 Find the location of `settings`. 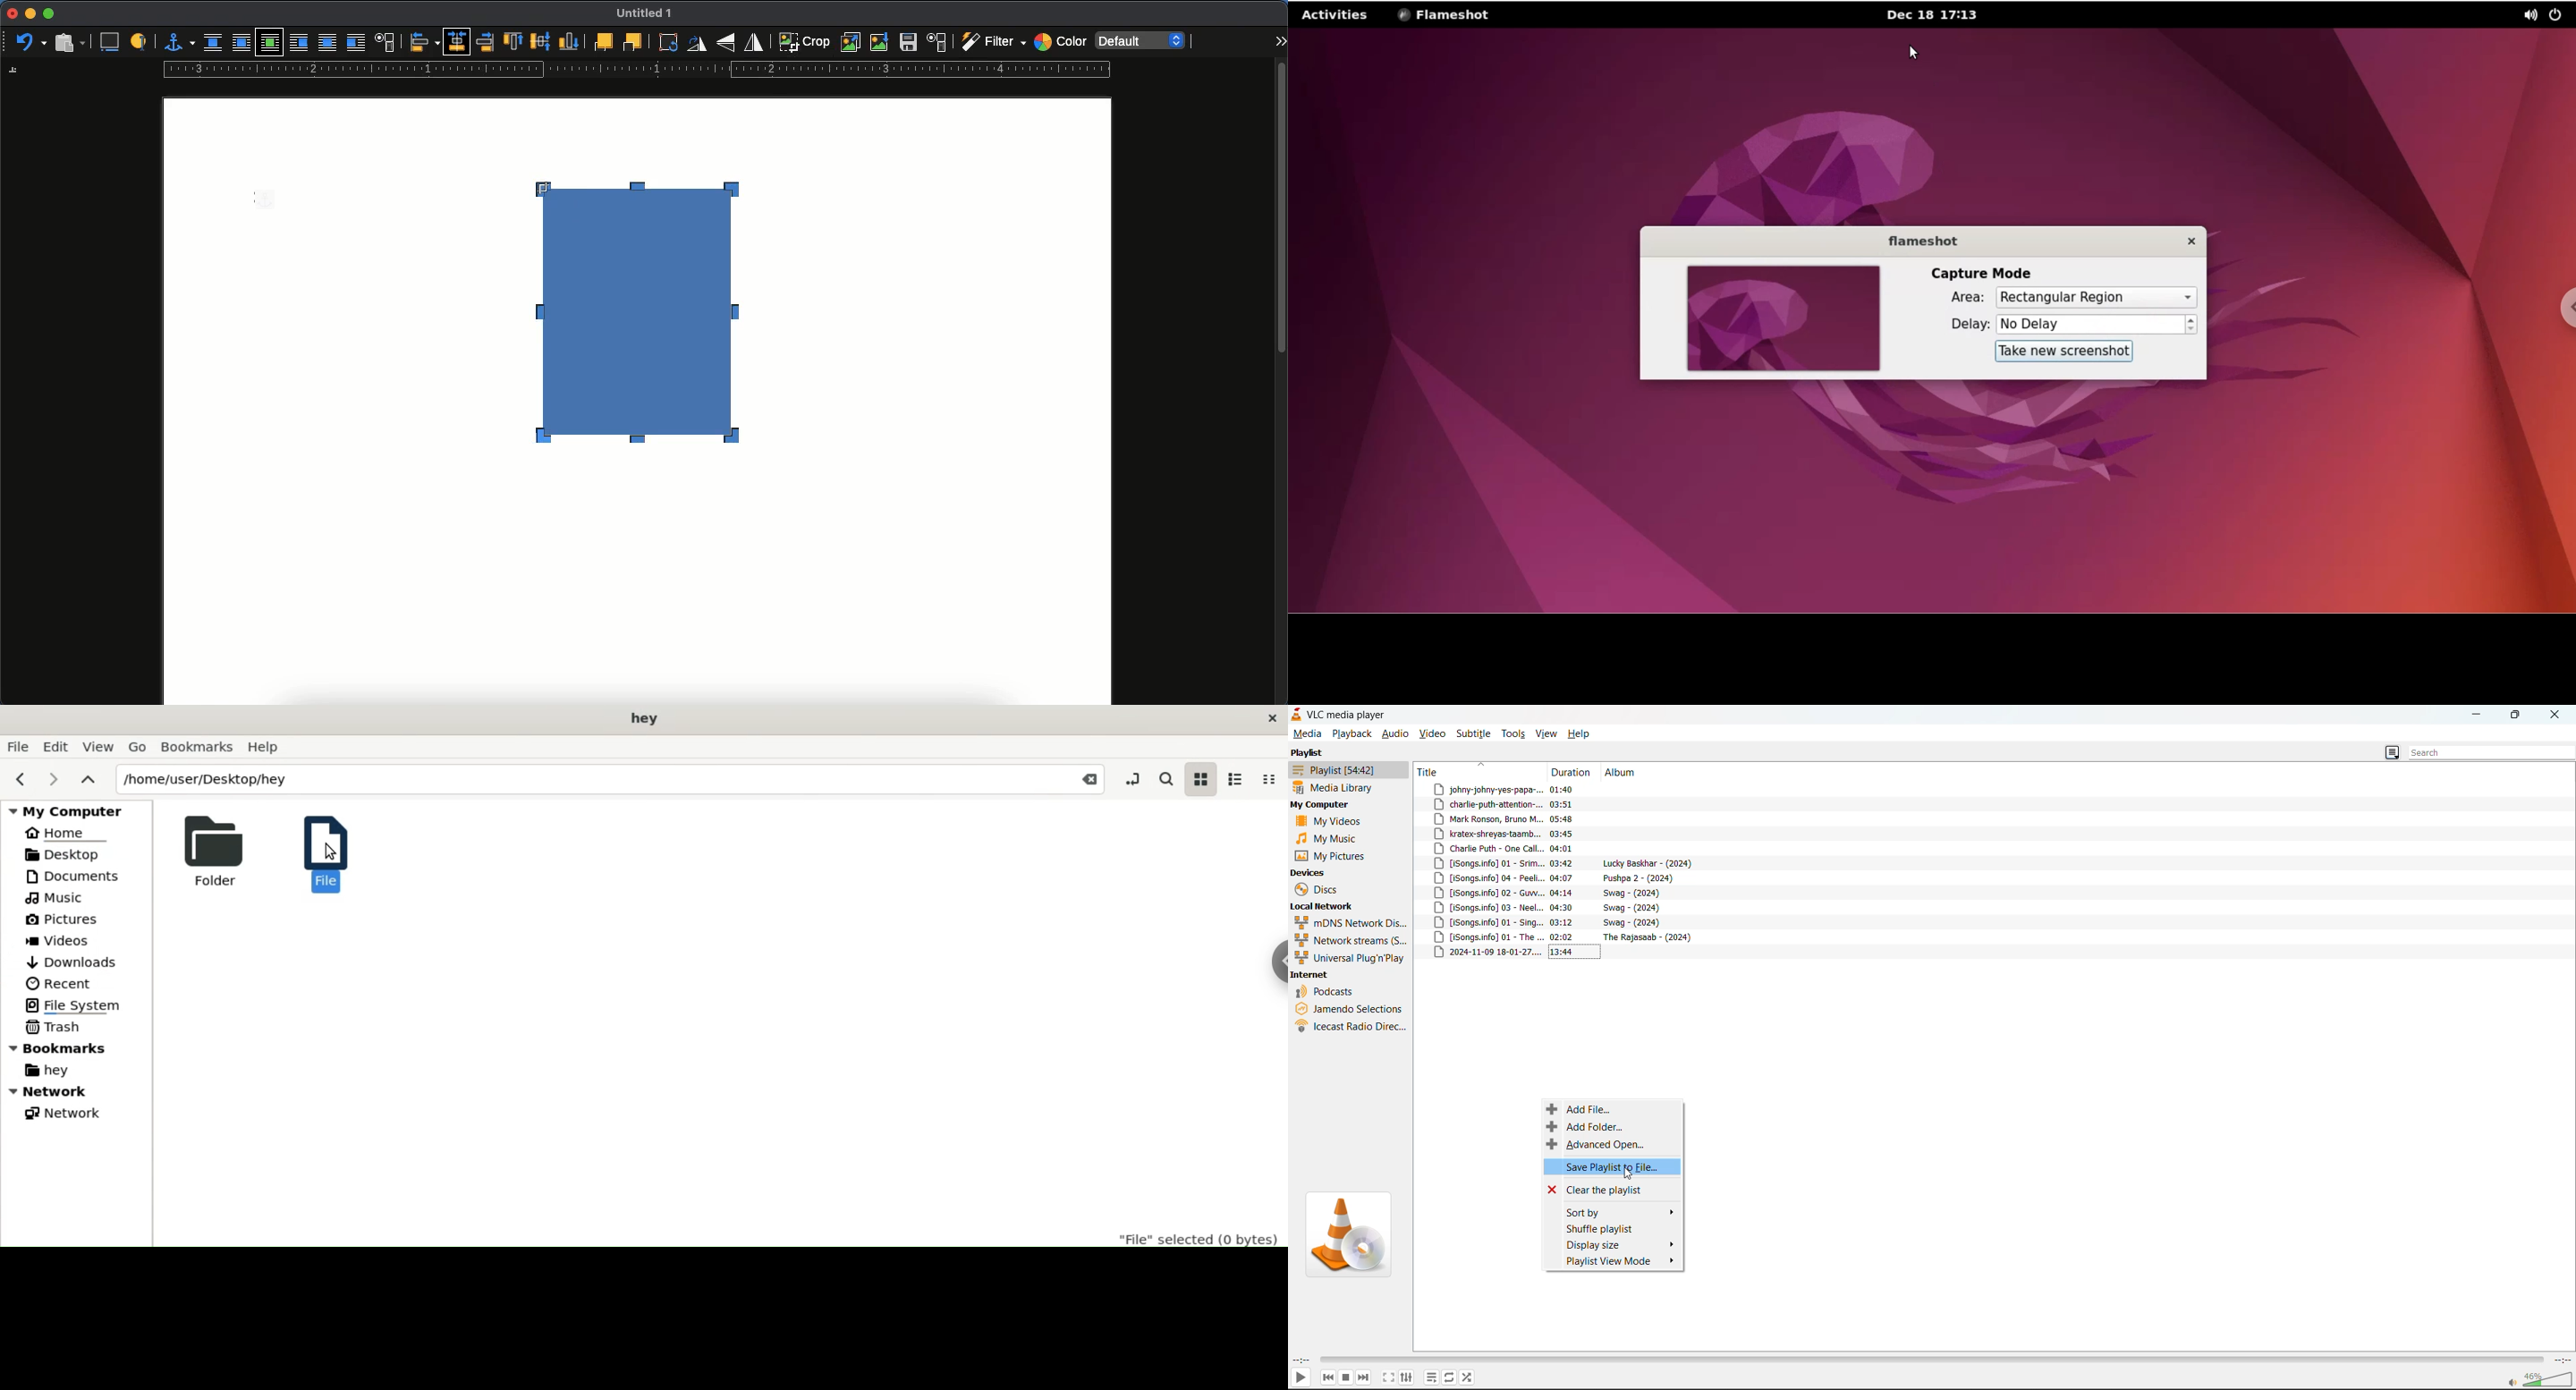

settings is located at coordinates (1405, 1377).